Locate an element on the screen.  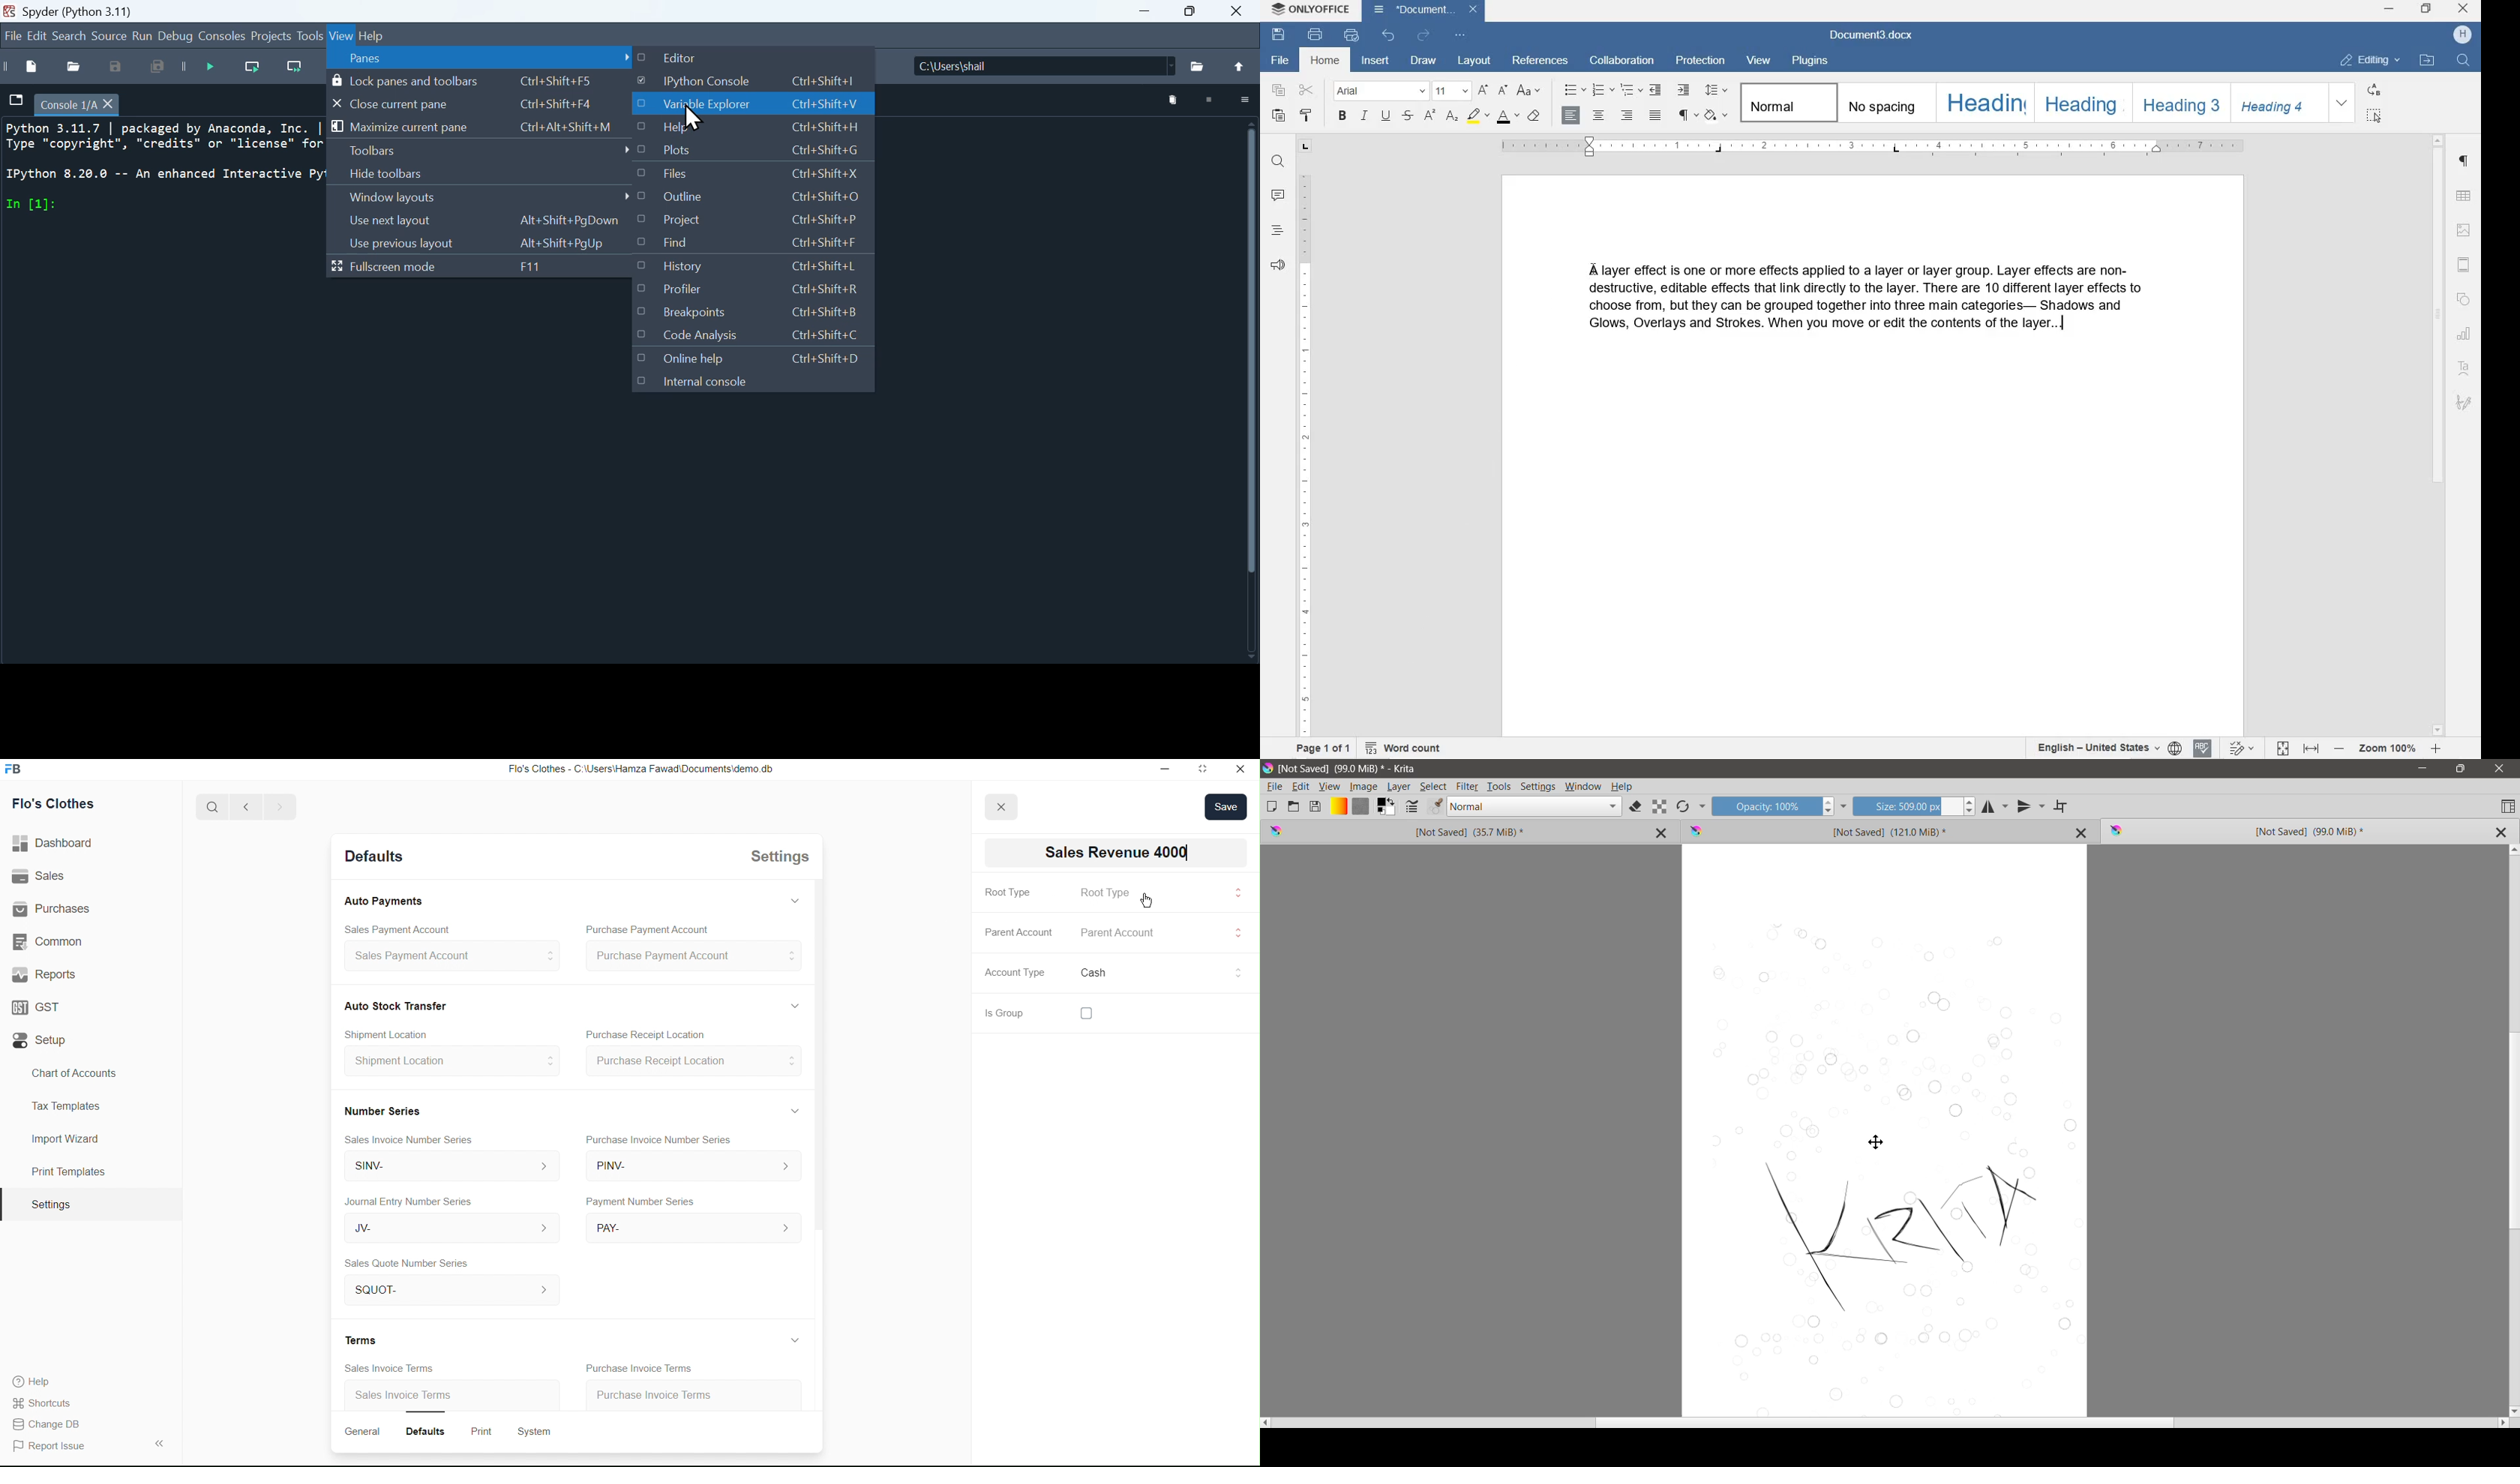
Purchase Invoice Terms is located at coordinates (667, 1392).